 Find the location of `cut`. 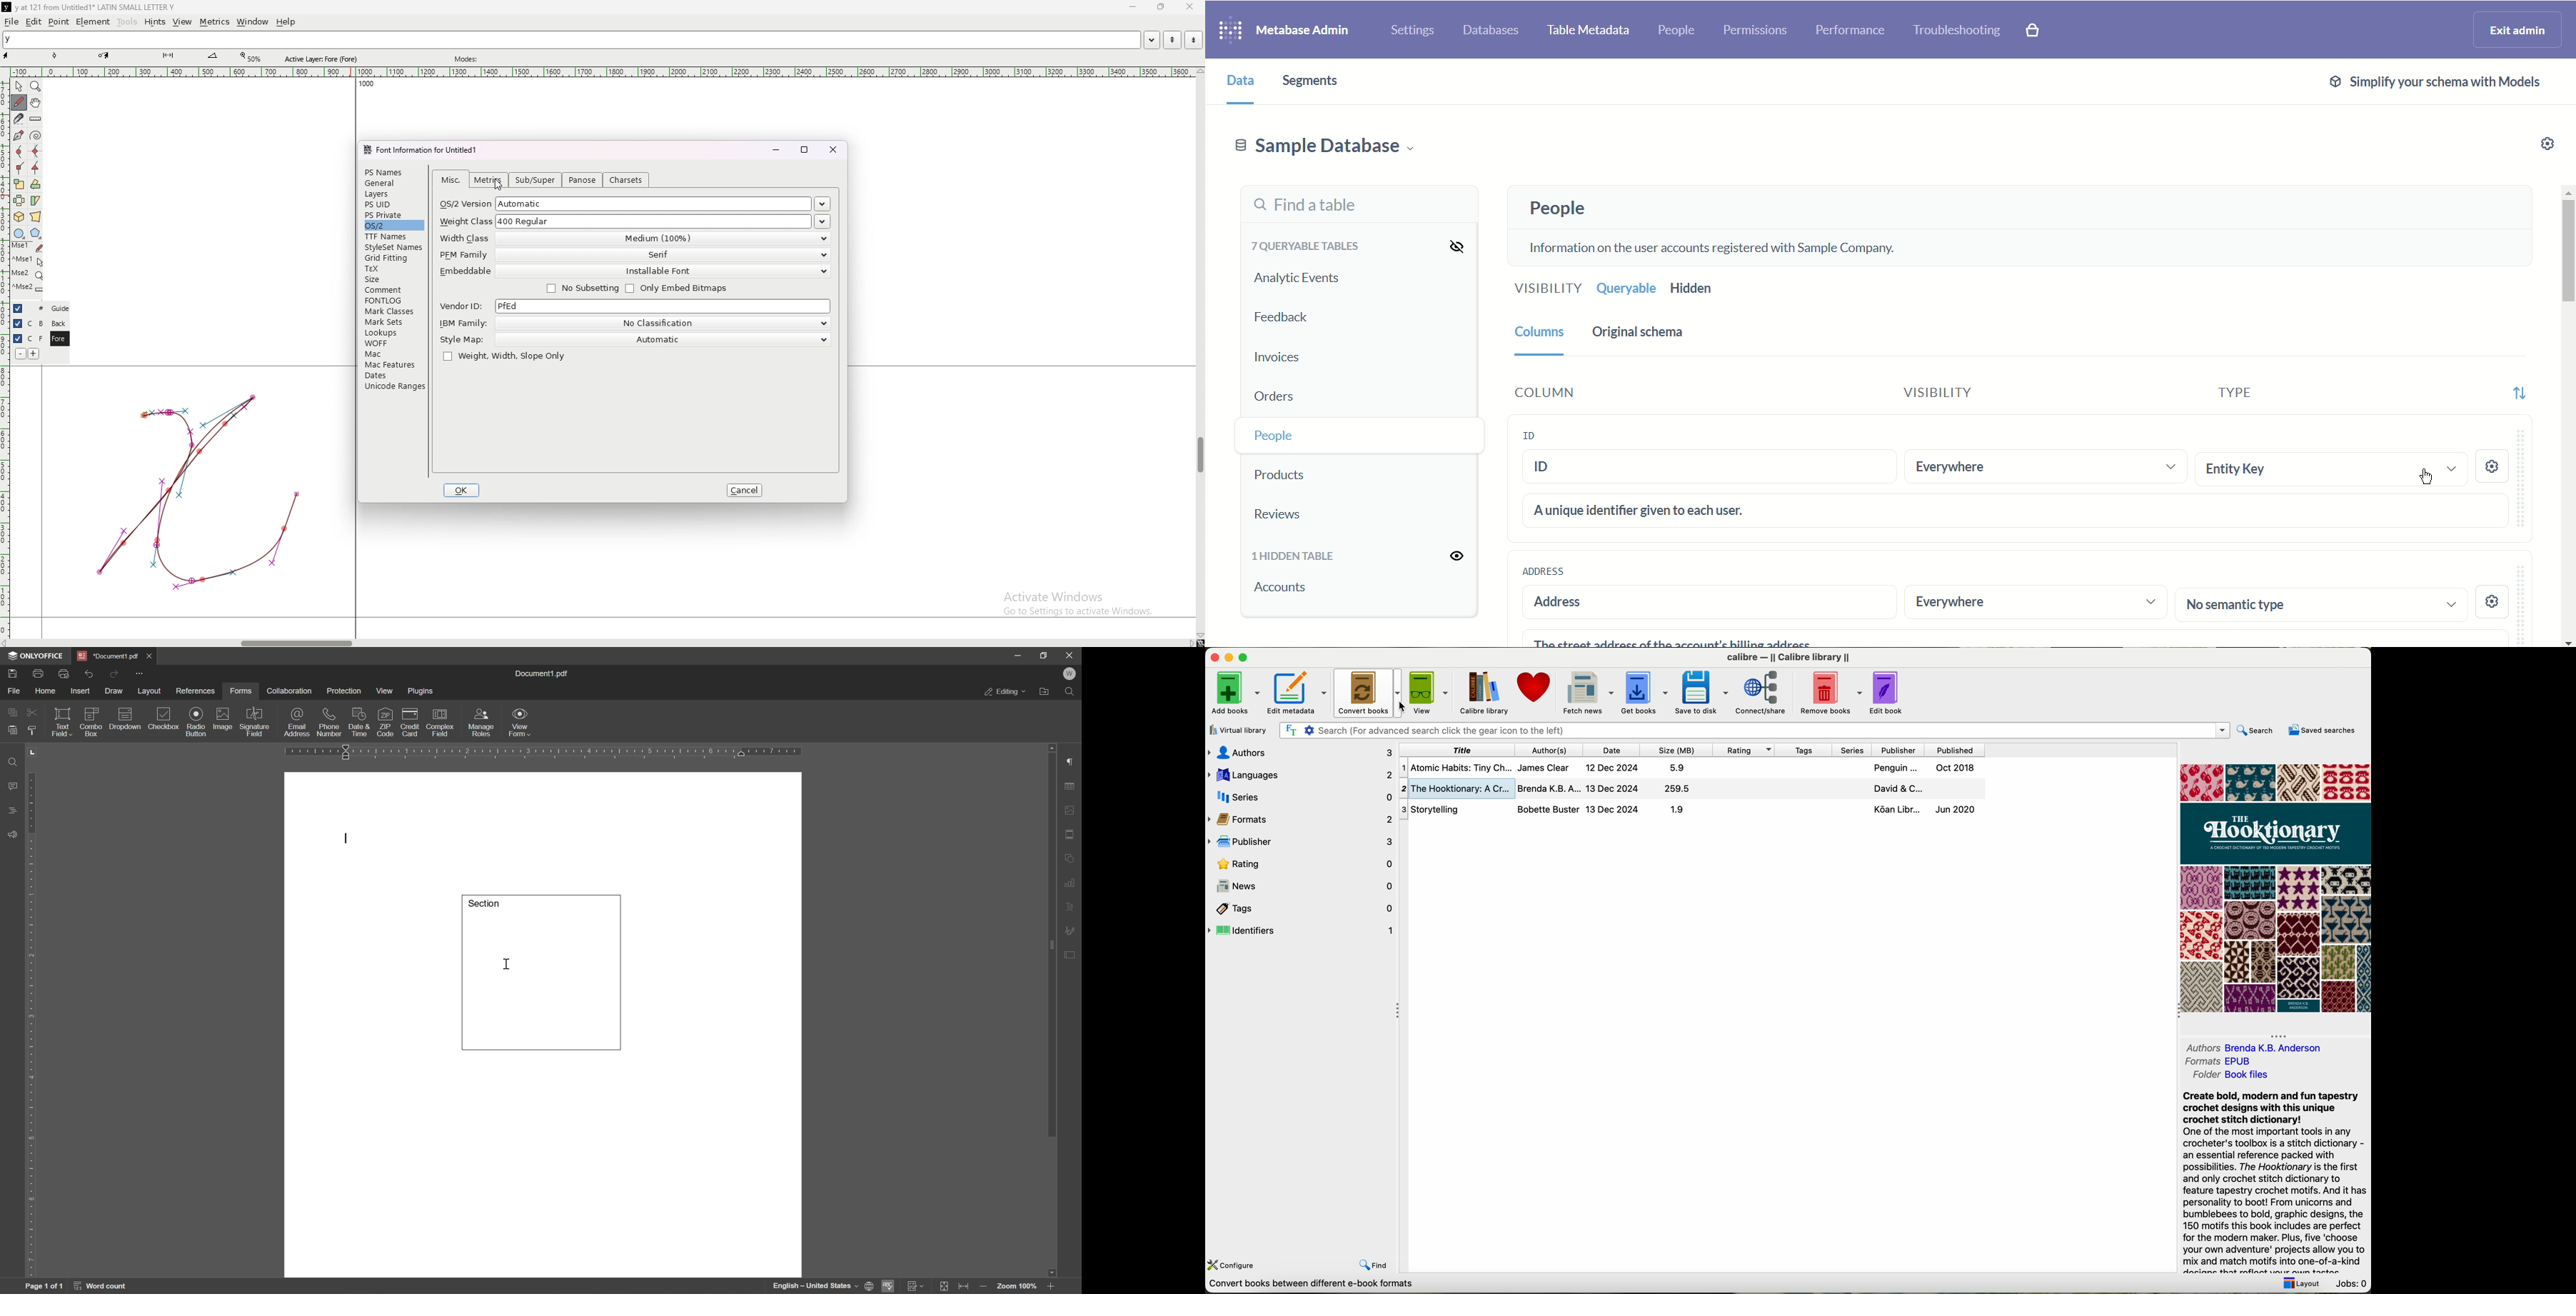

cut is located at coordinates (31, 712).